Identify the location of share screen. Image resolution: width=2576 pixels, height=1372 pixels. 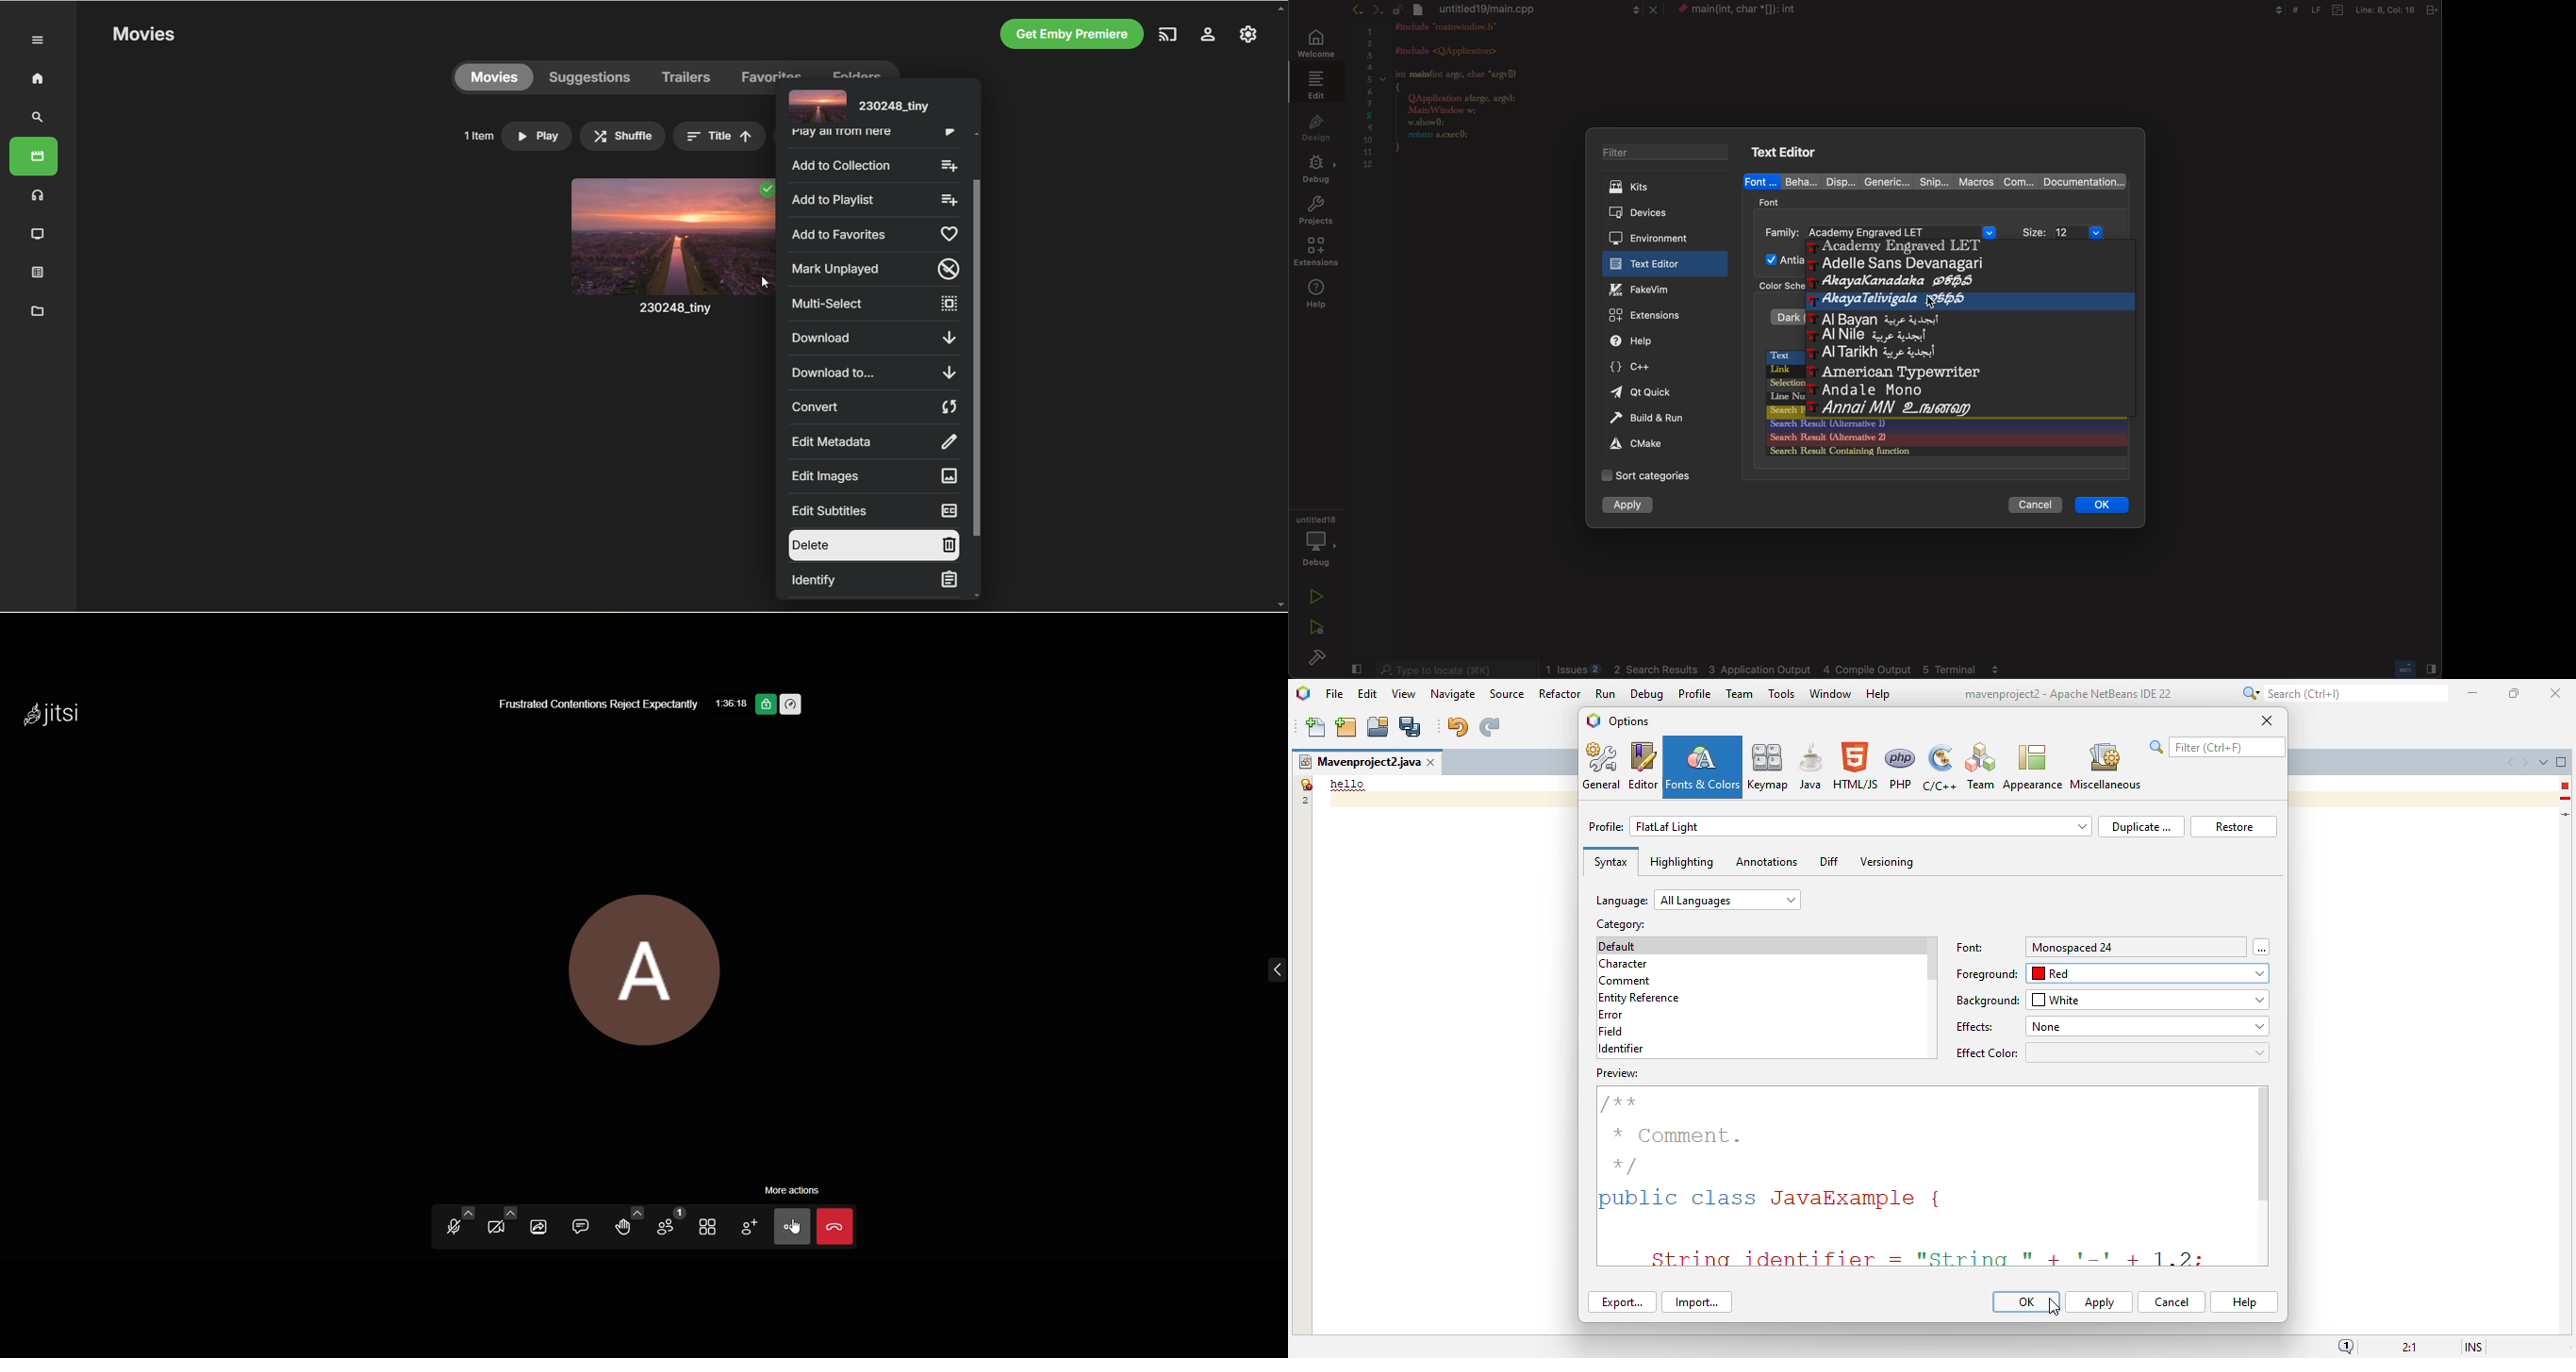
(539, 1224).